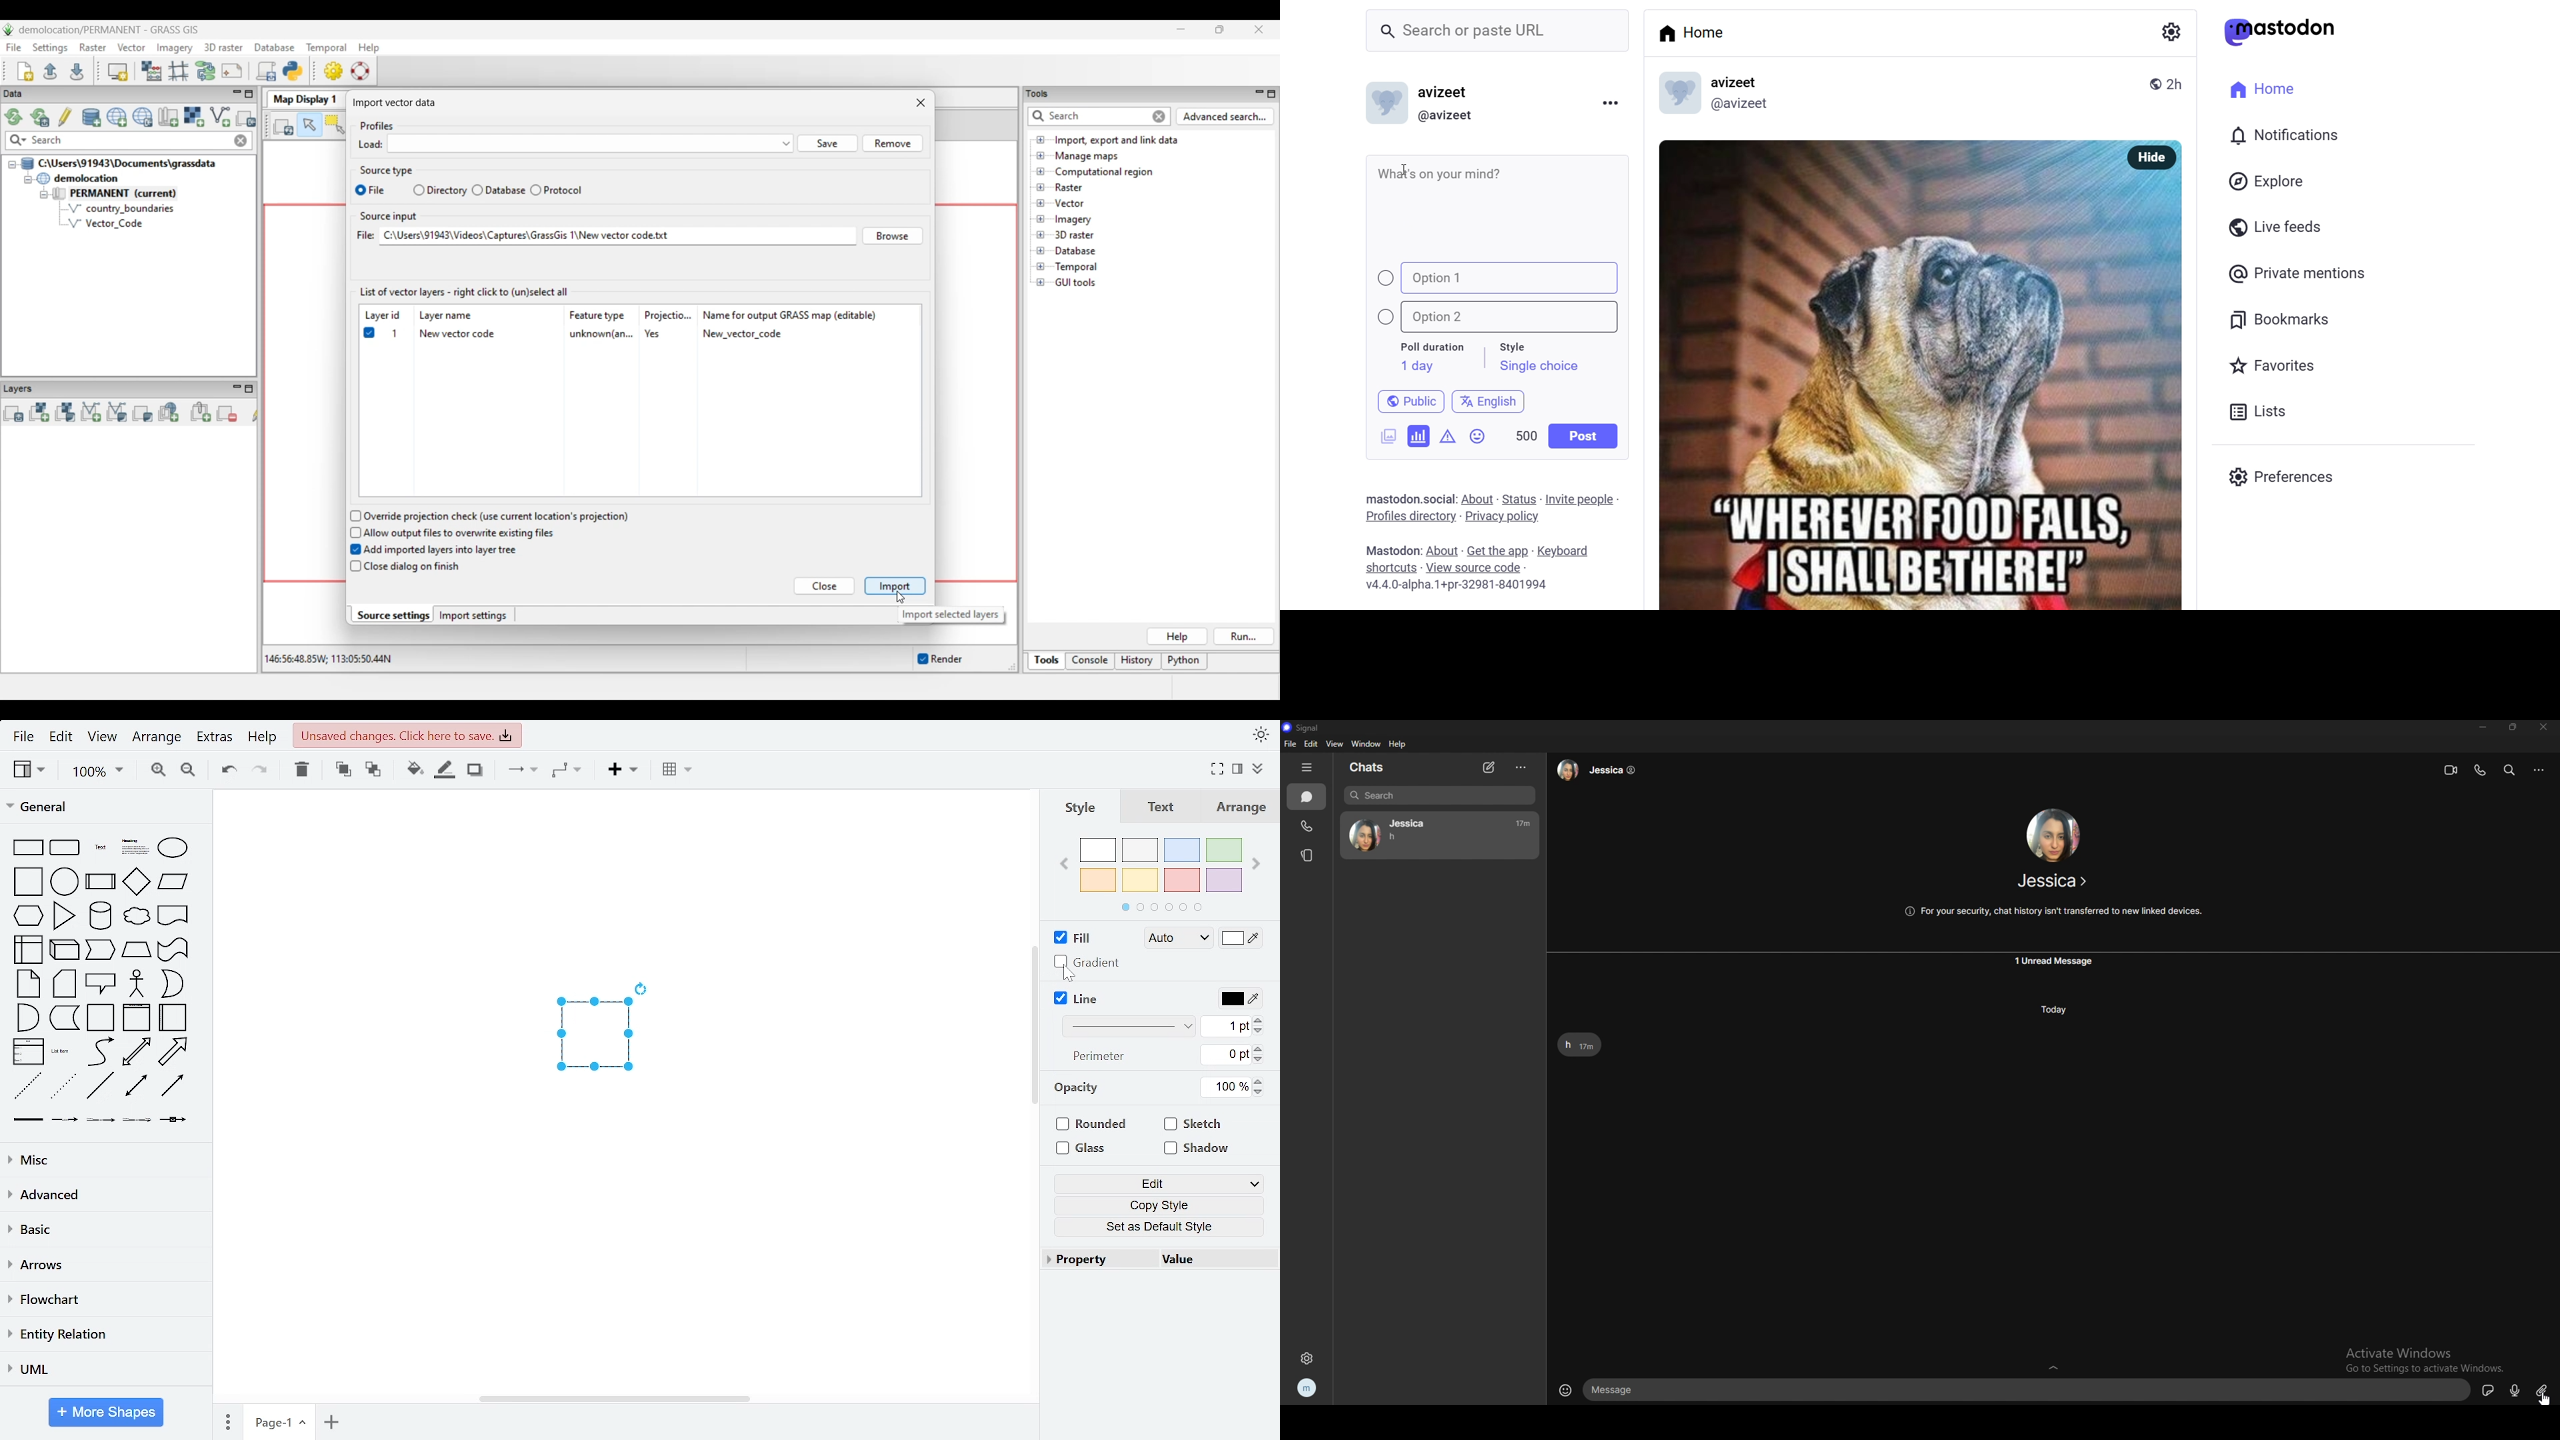 The image size is (2576, 1456). I want to click on fill line, so click(444, 771).